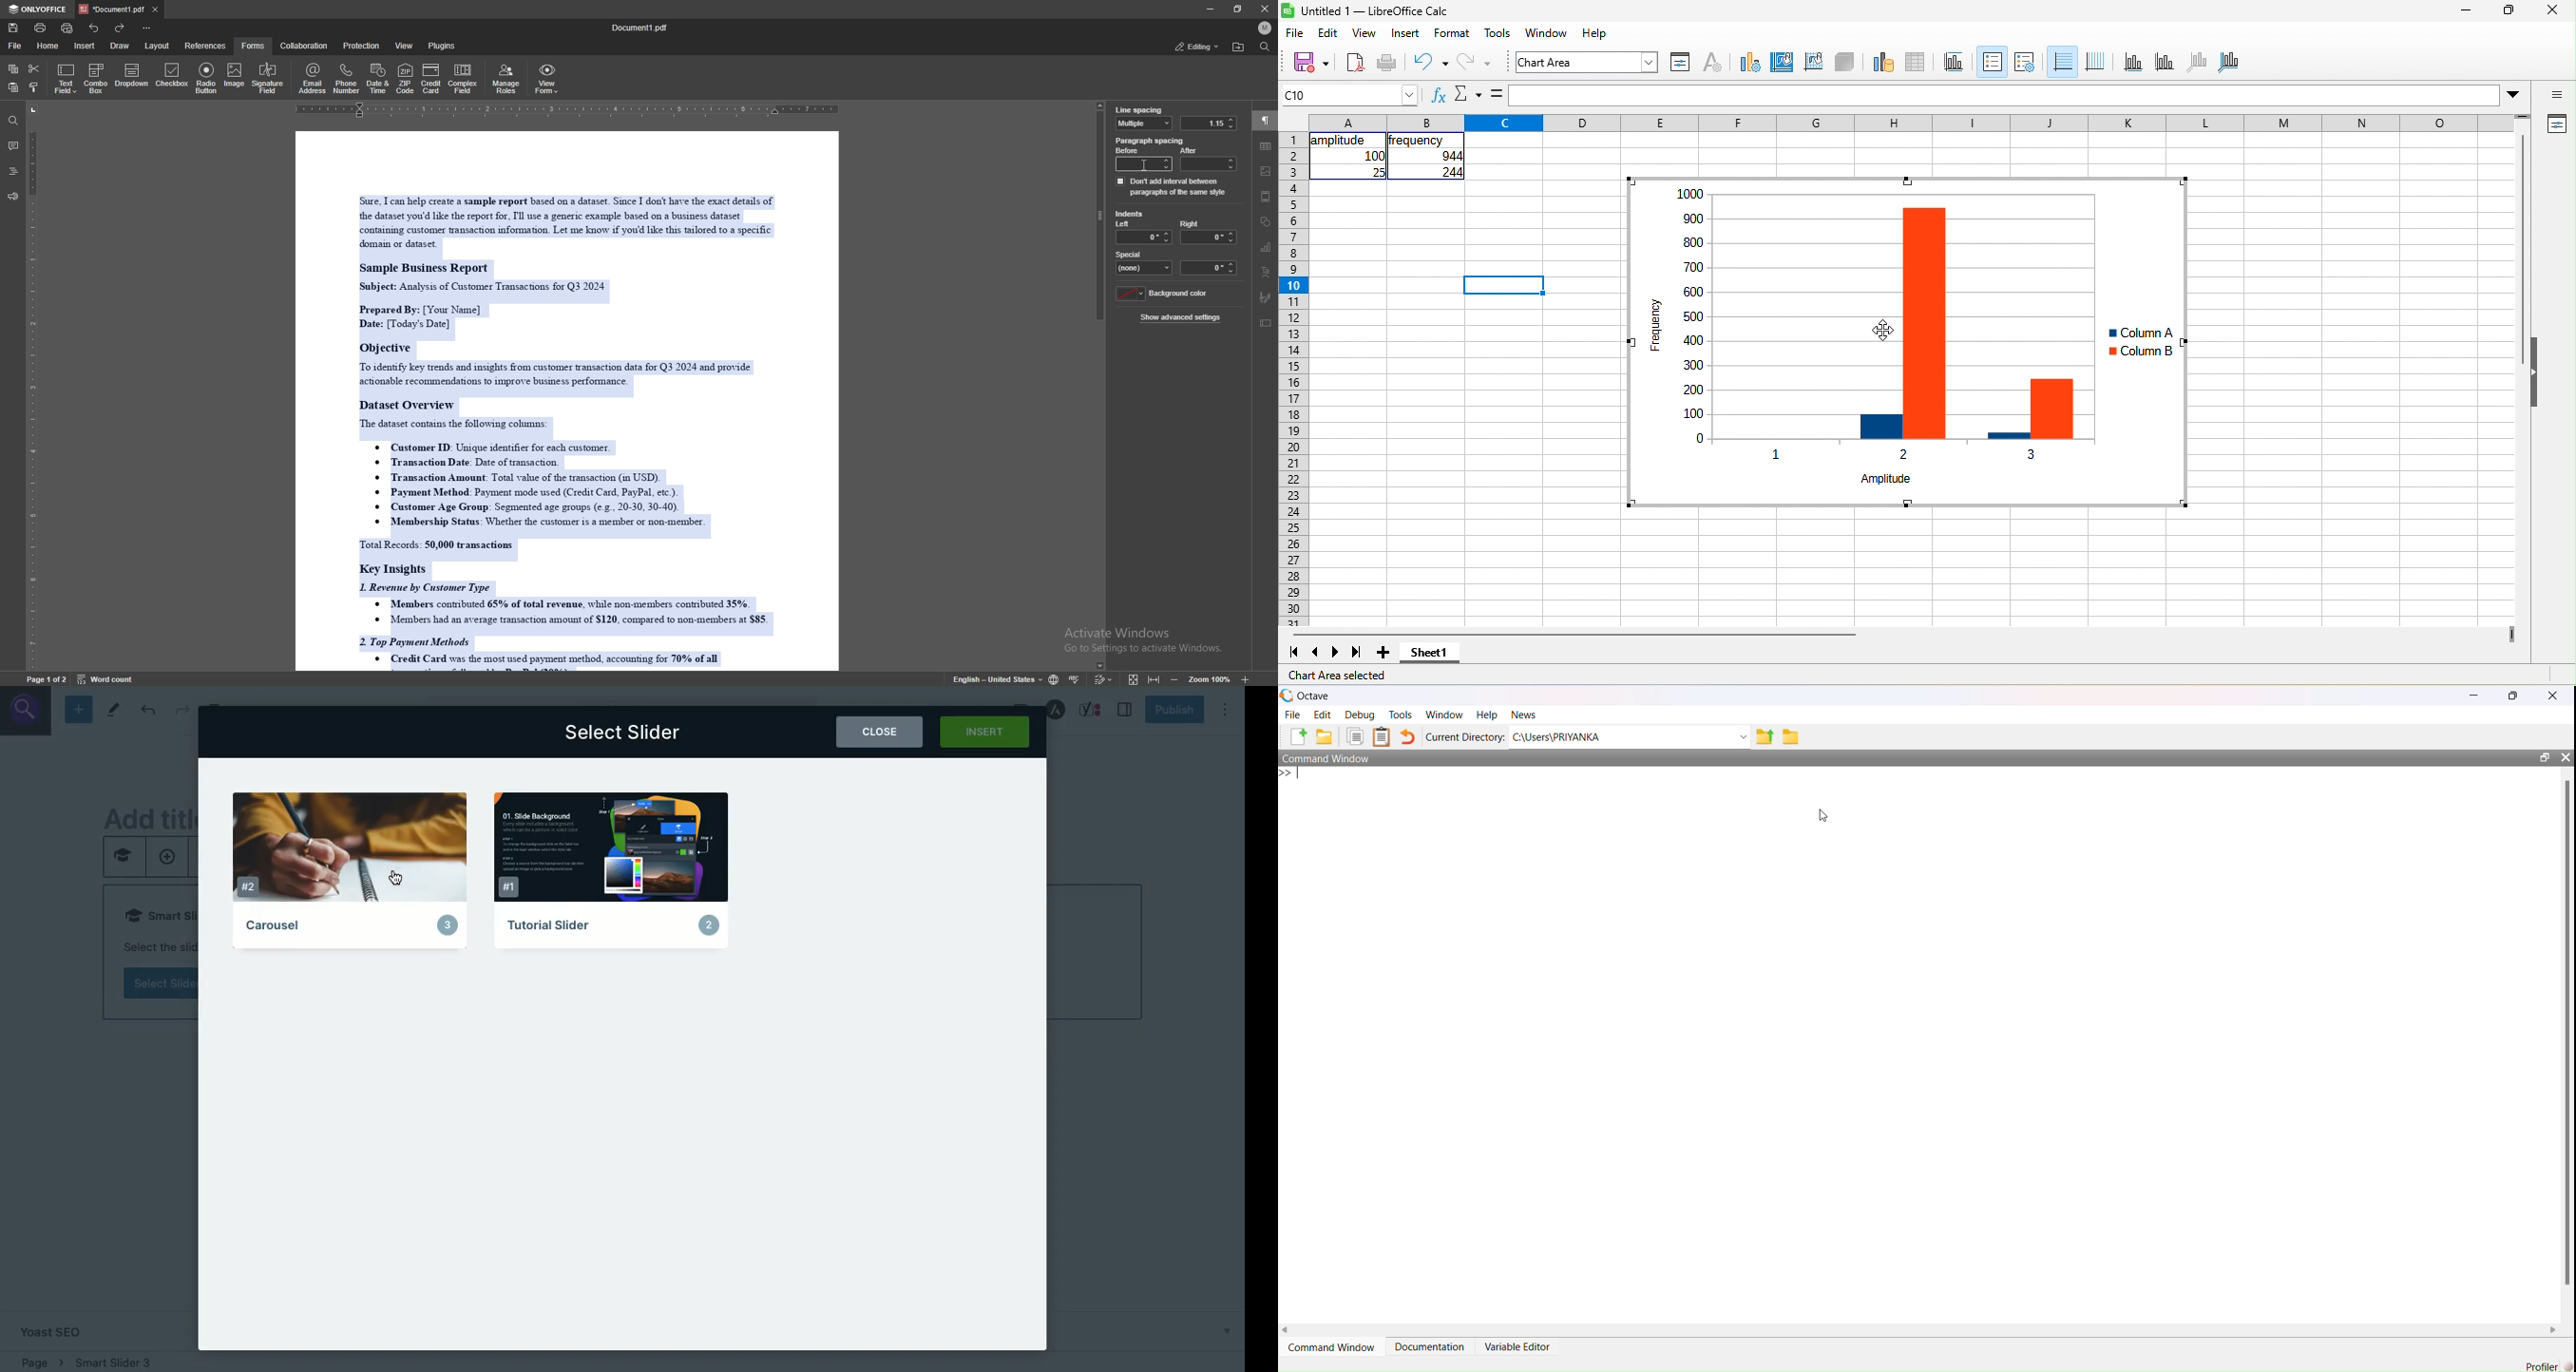 The image size is (2576, 1372). I want to click on minimize, so click(1210, 9).